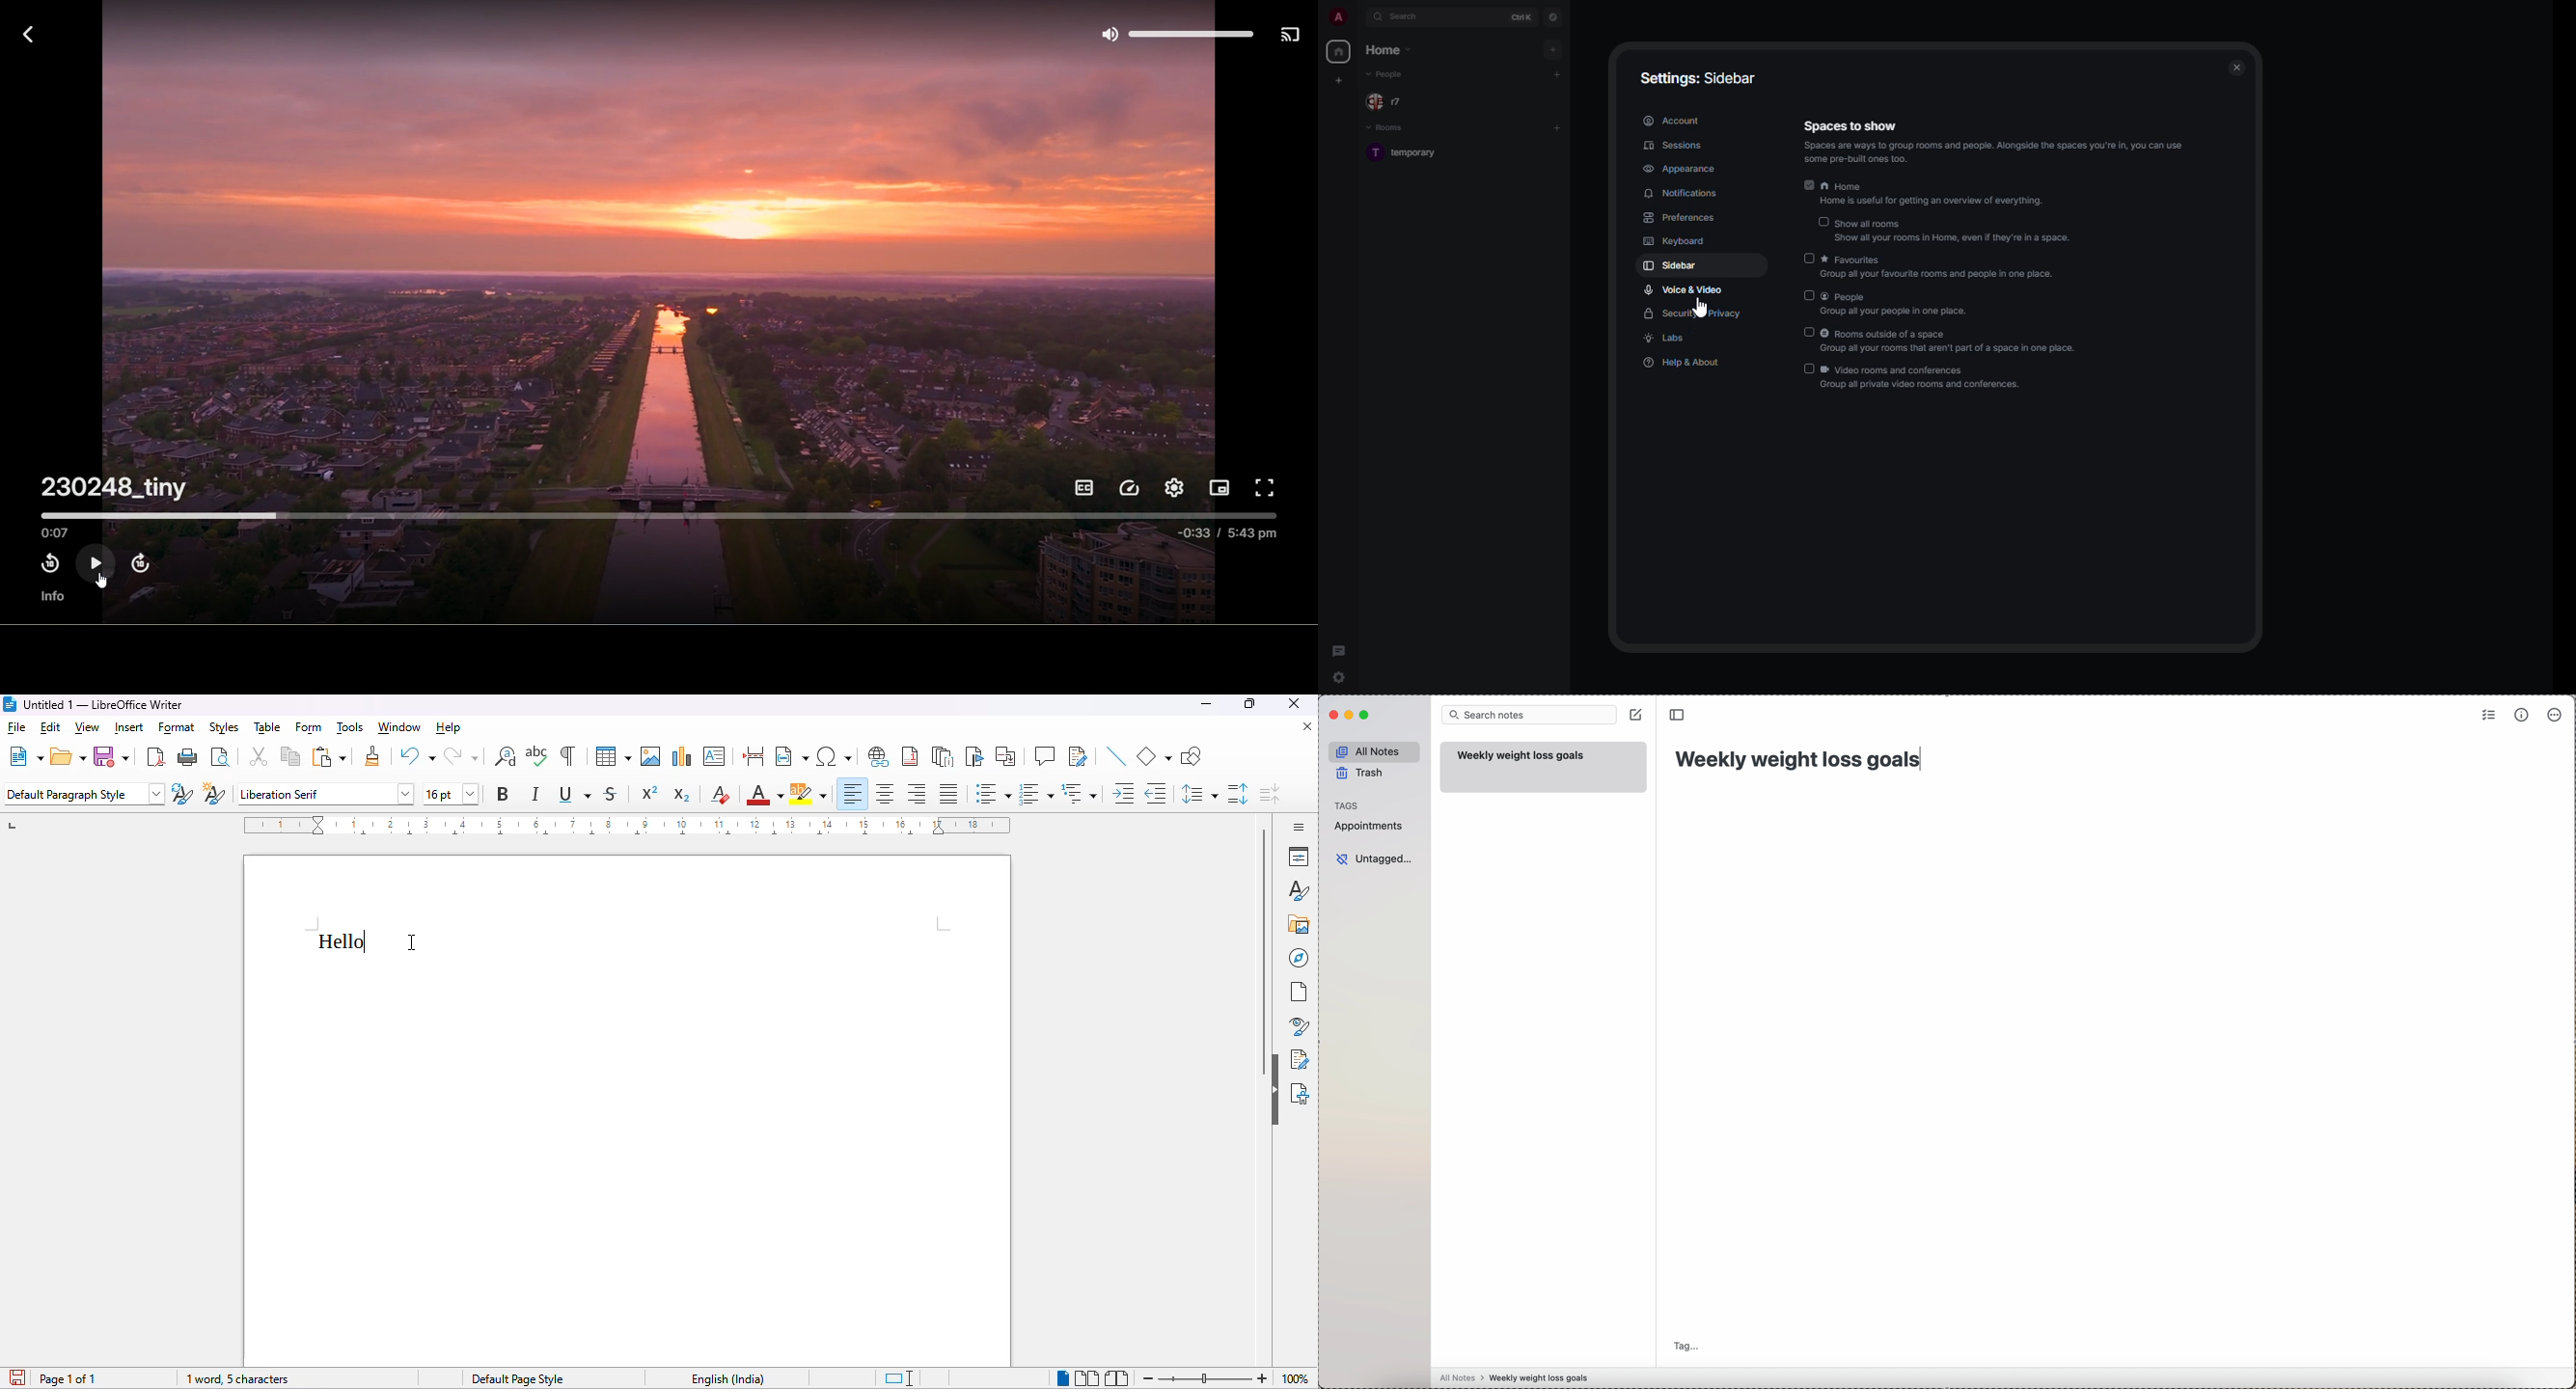 Image resolution: width=2576 pixels, height=1400 pixels. I want to click on Hello, so click(343, 942).